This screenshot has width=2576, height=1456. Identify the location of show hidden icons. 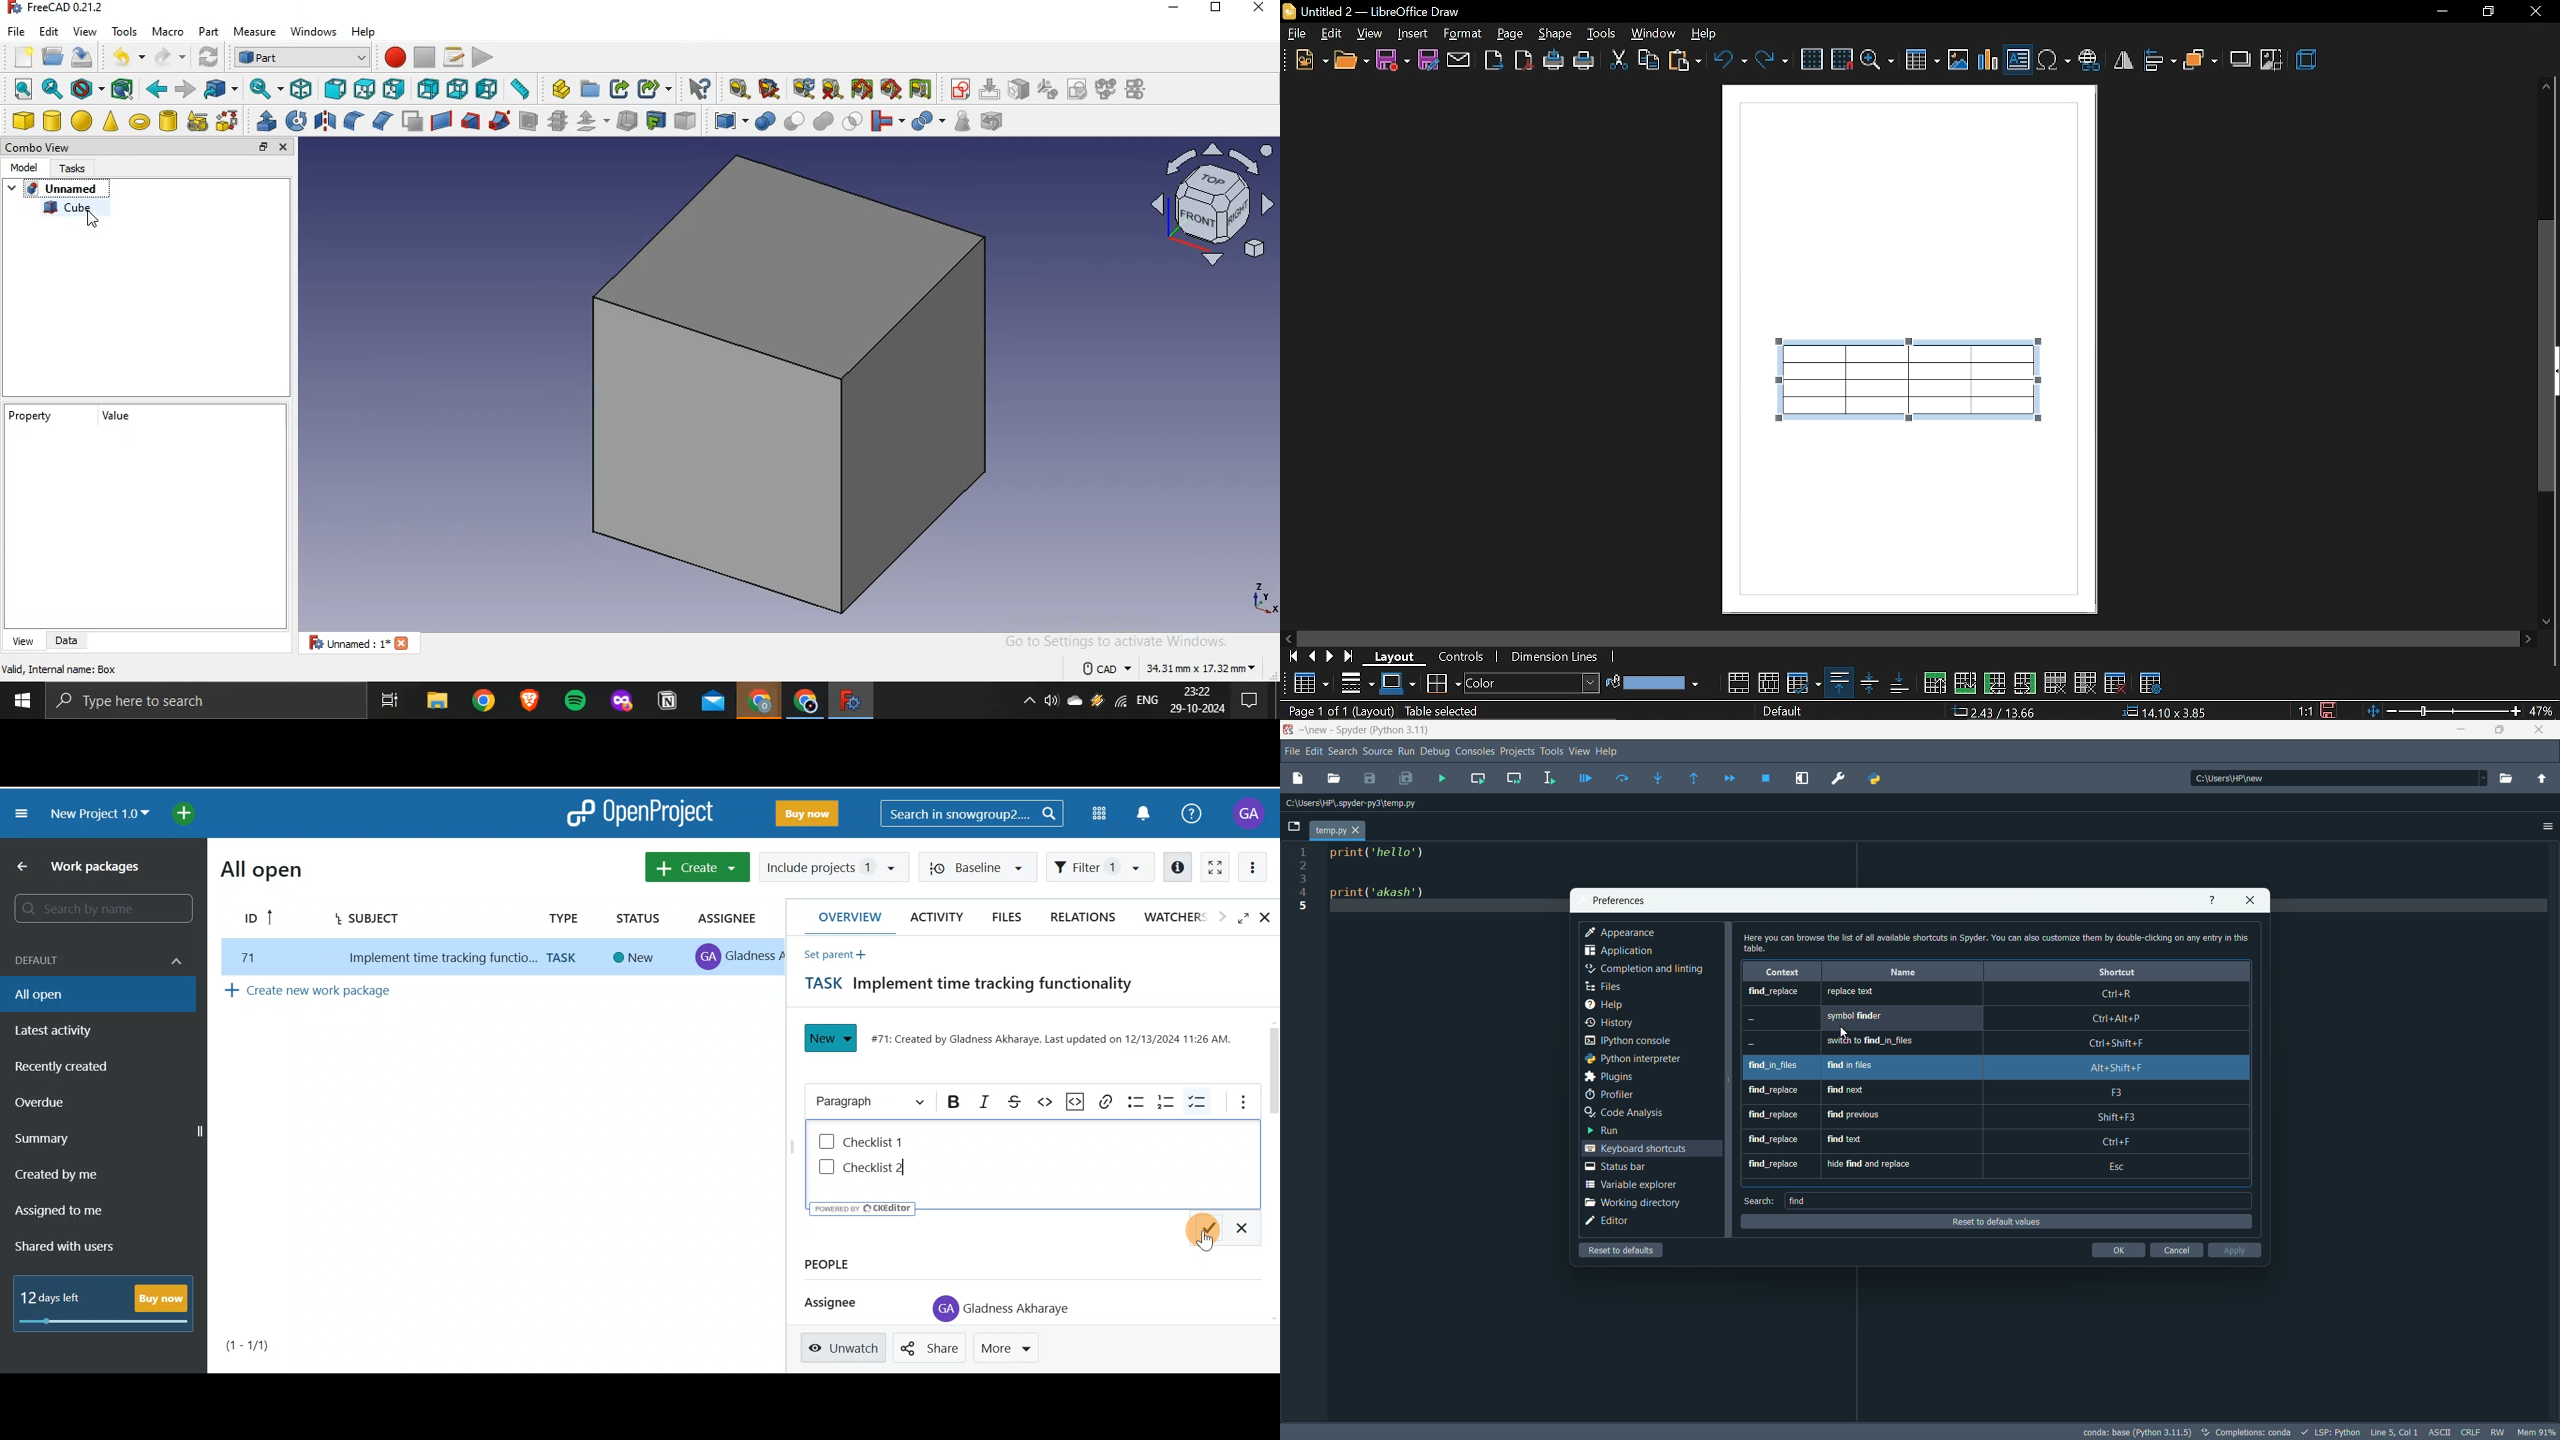
(1025, 703).